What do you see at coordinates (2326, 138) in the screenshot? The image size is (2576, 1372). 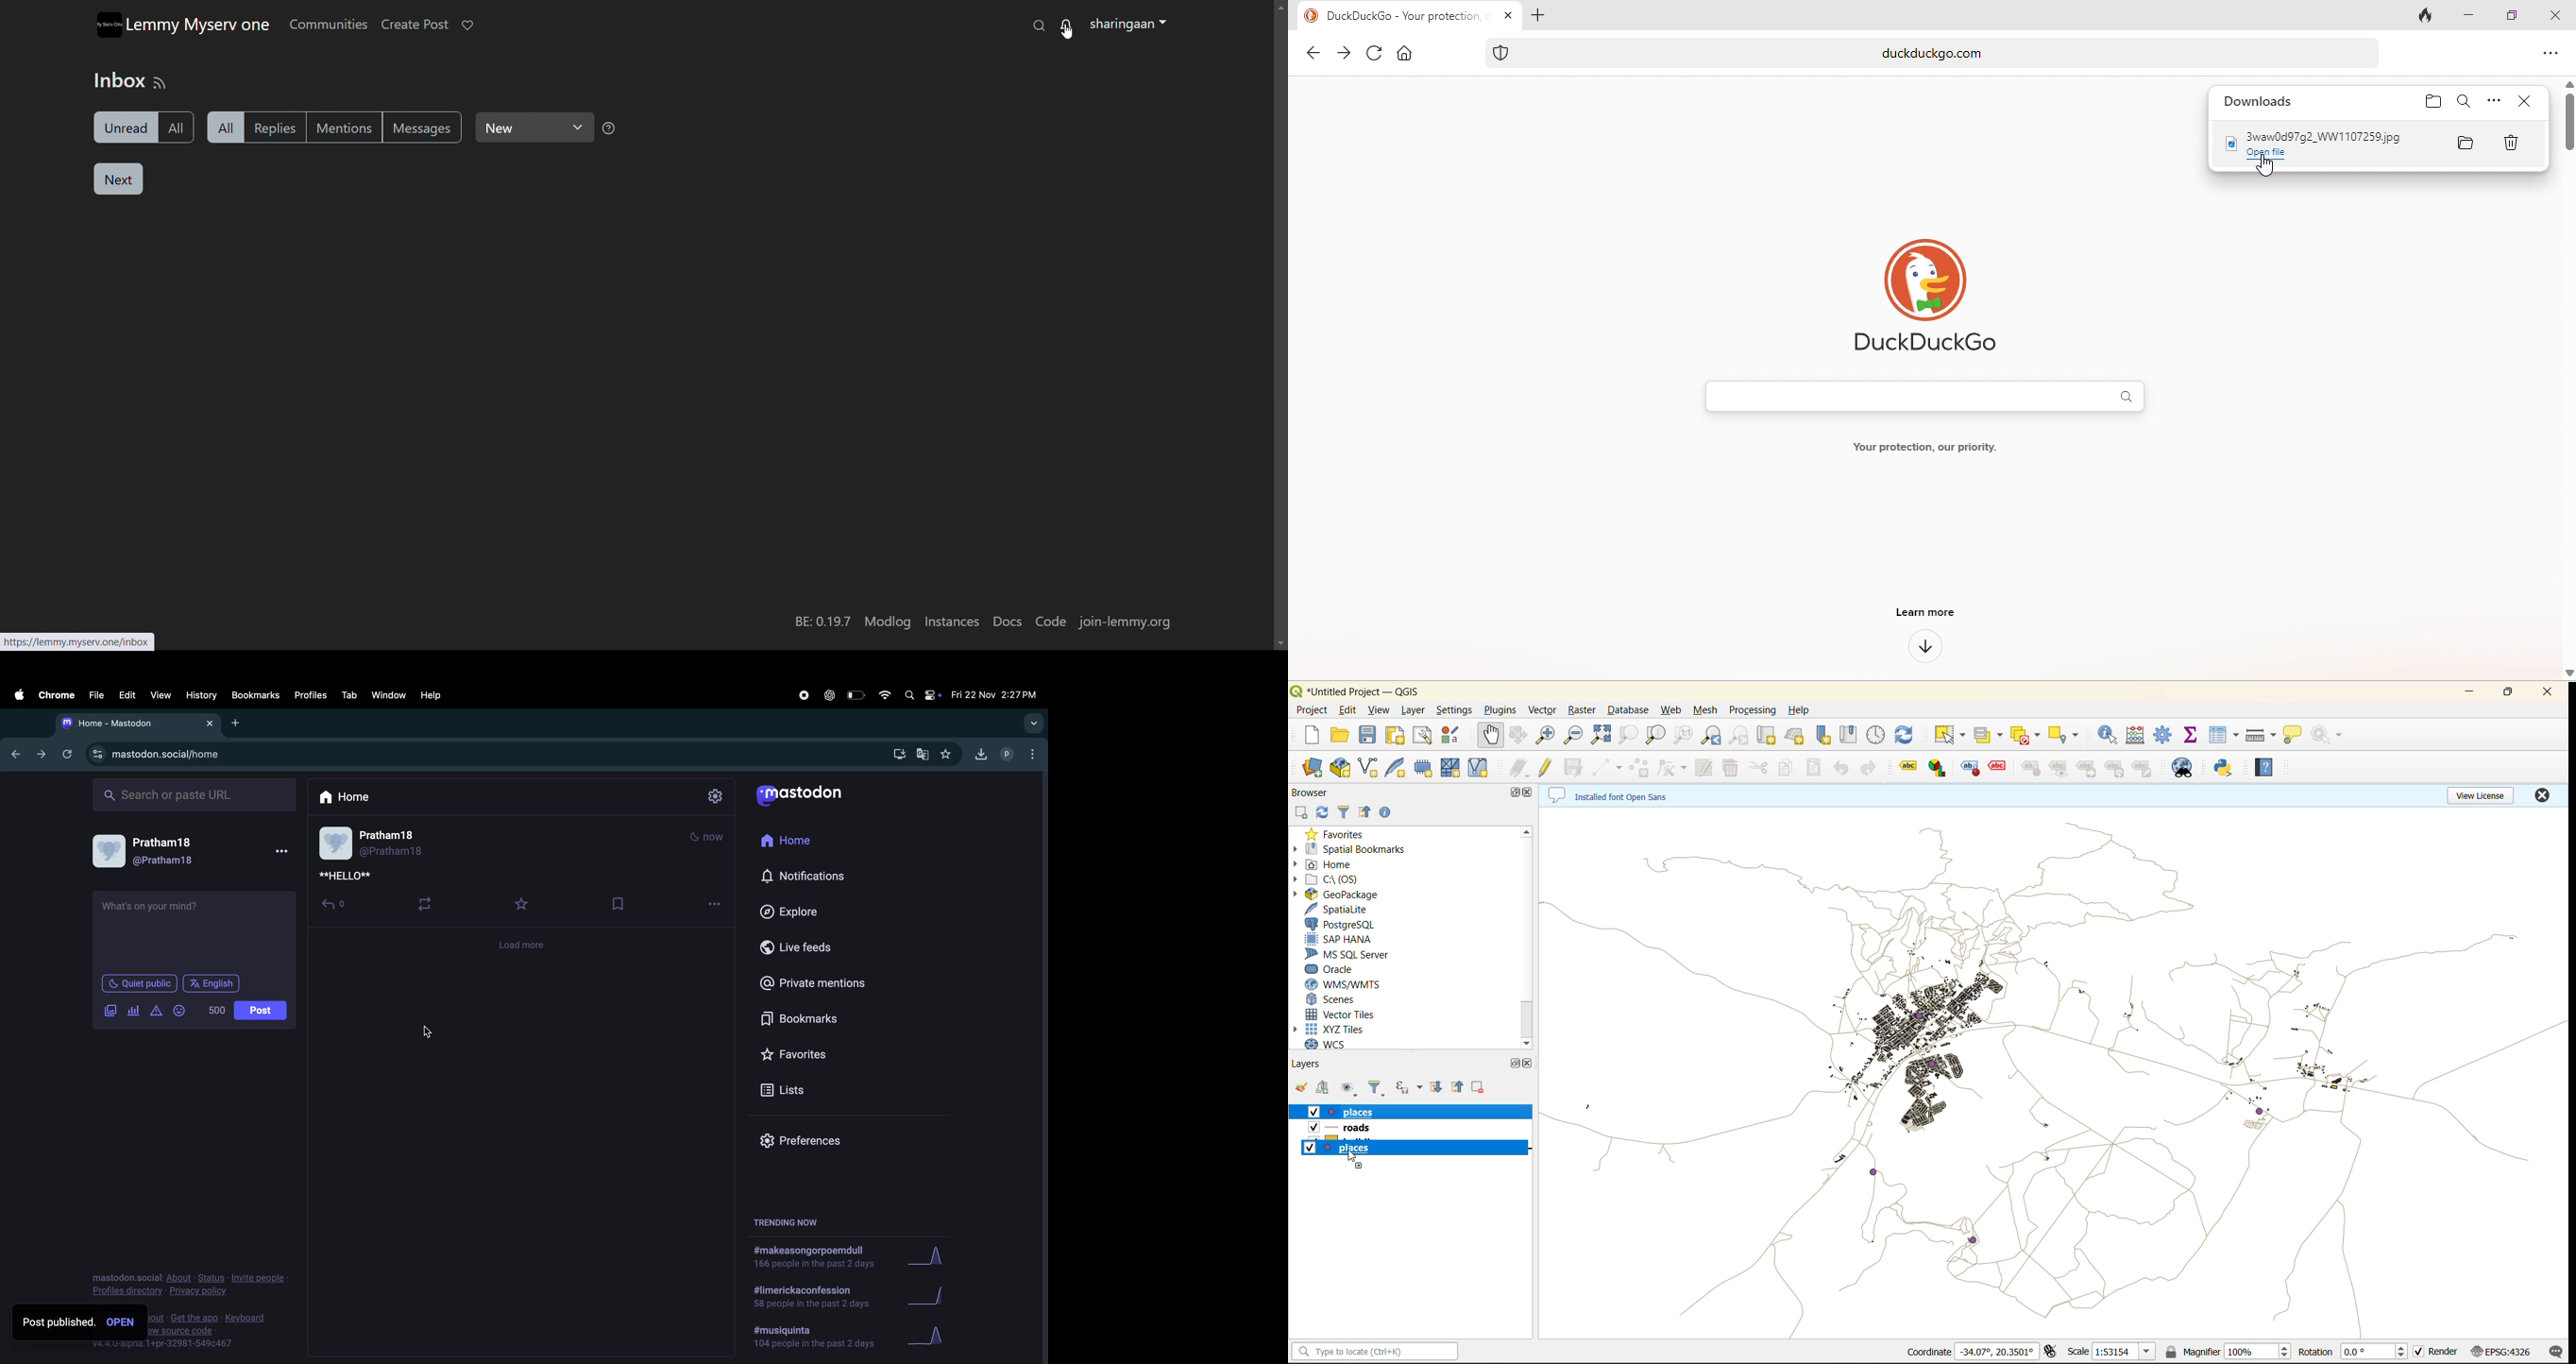 I see `3waw0d97g2_WW1107259,jpg` at bounding box center [2326, 138].